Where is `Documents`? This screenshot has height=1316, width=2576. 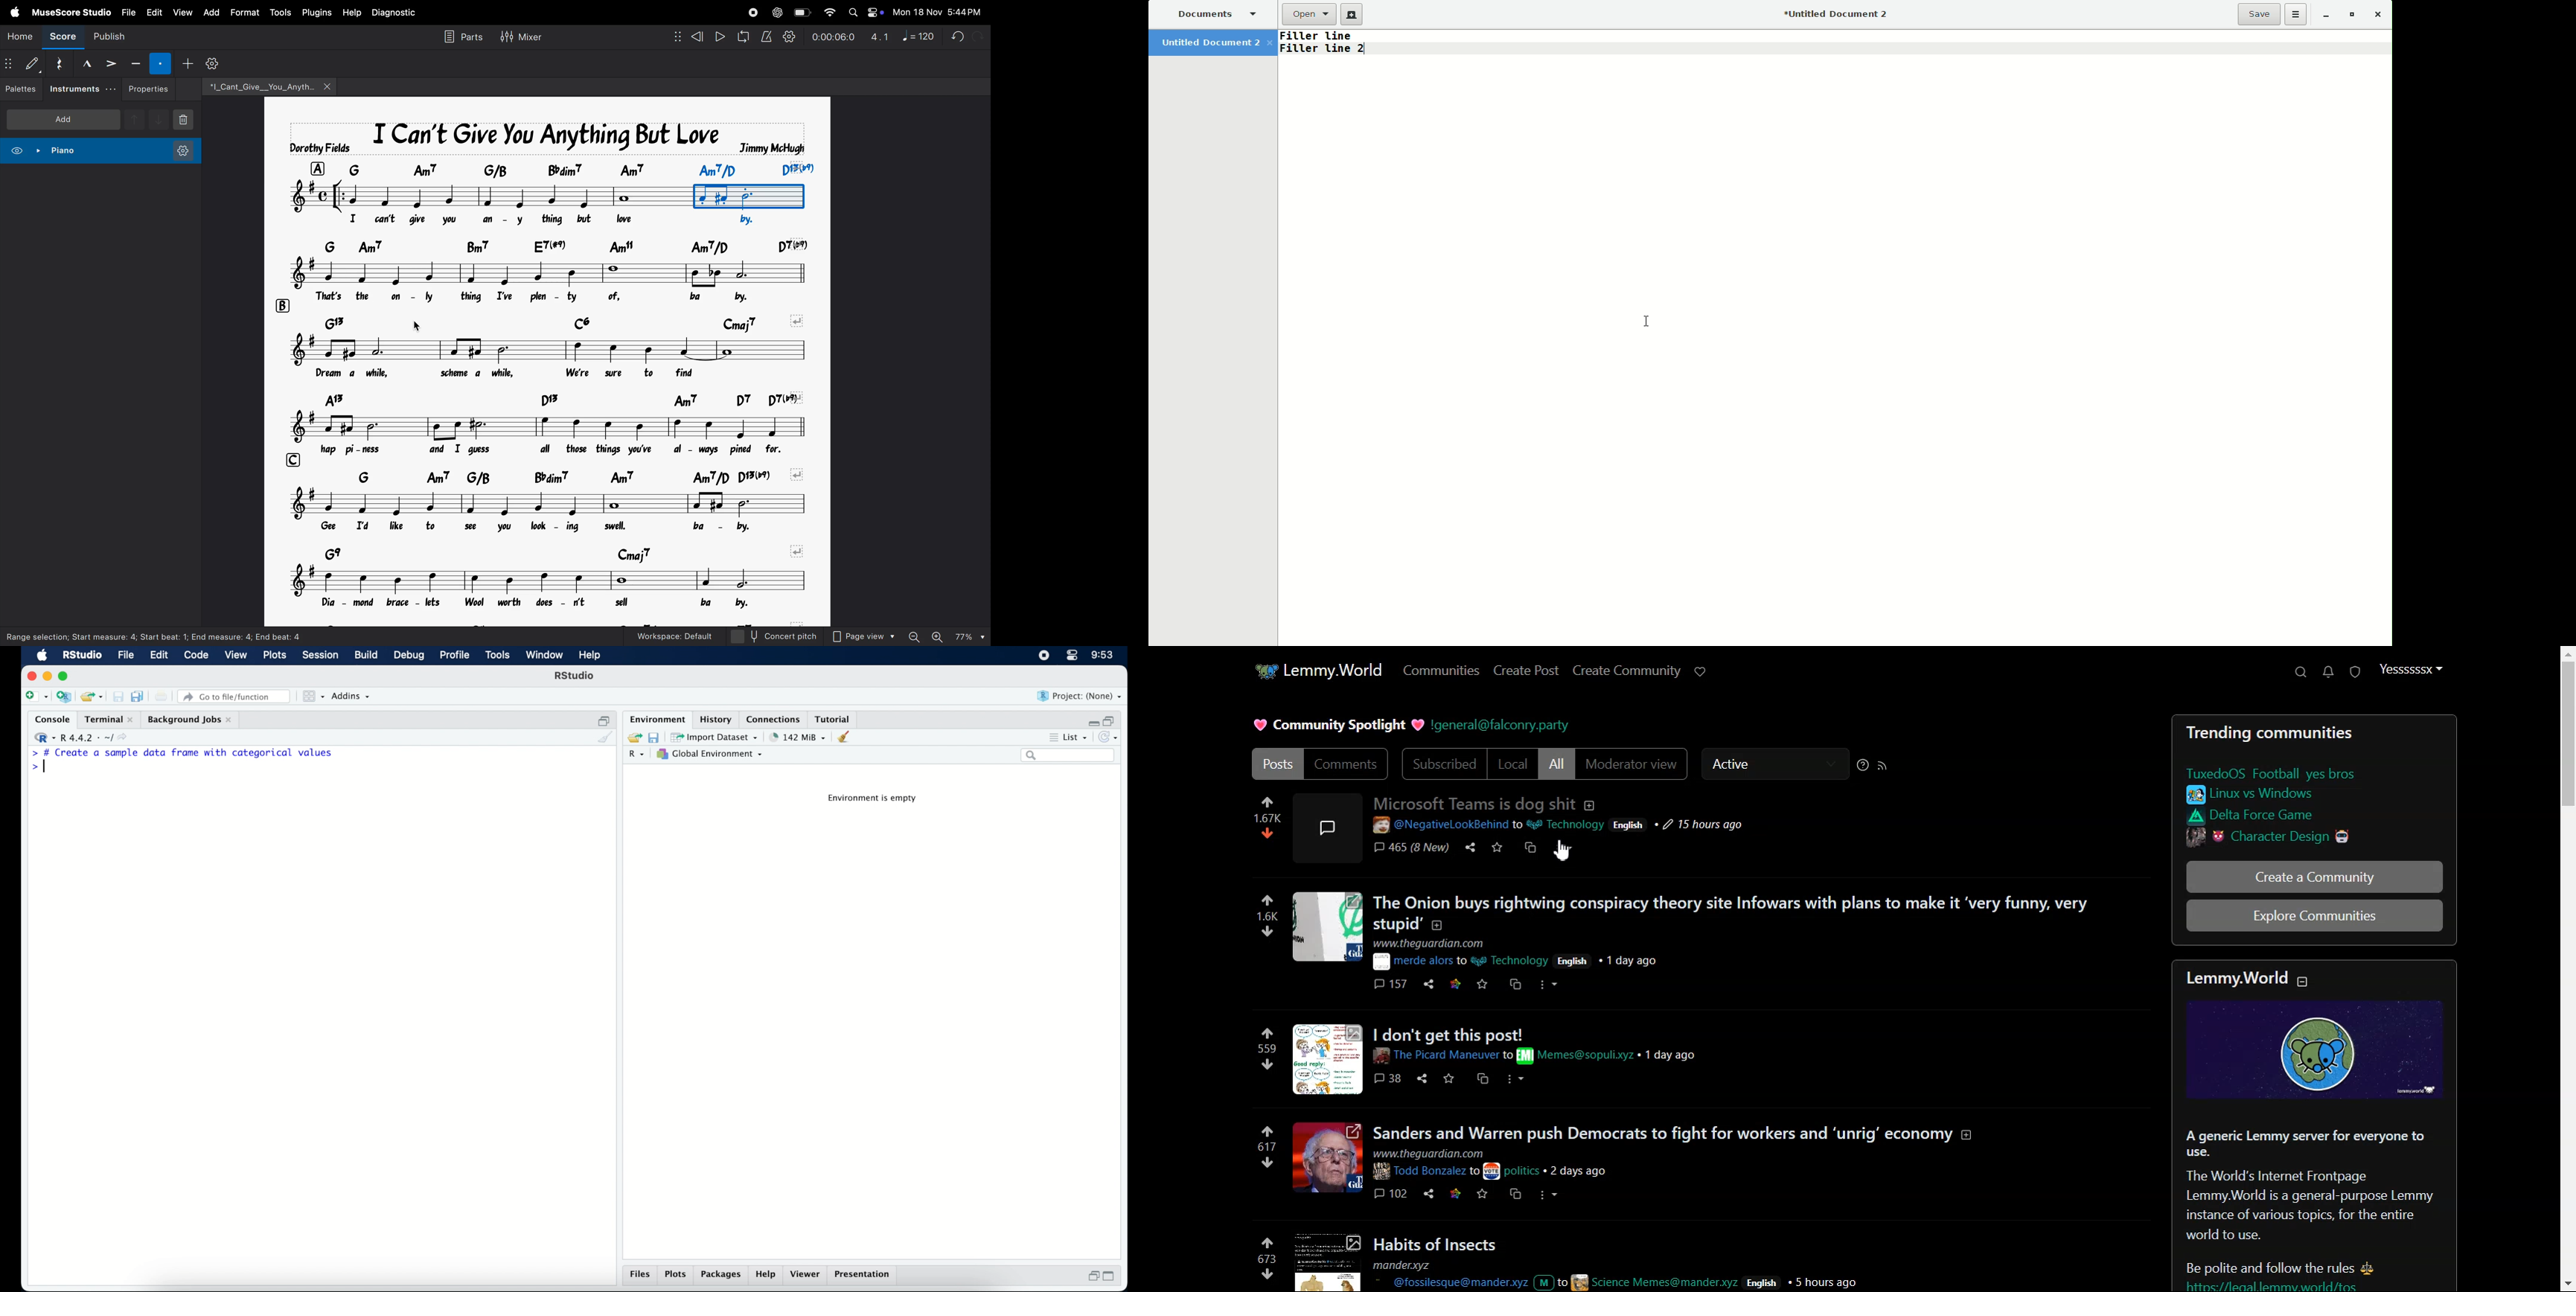
Documents is located at coordinates (1213, 16).